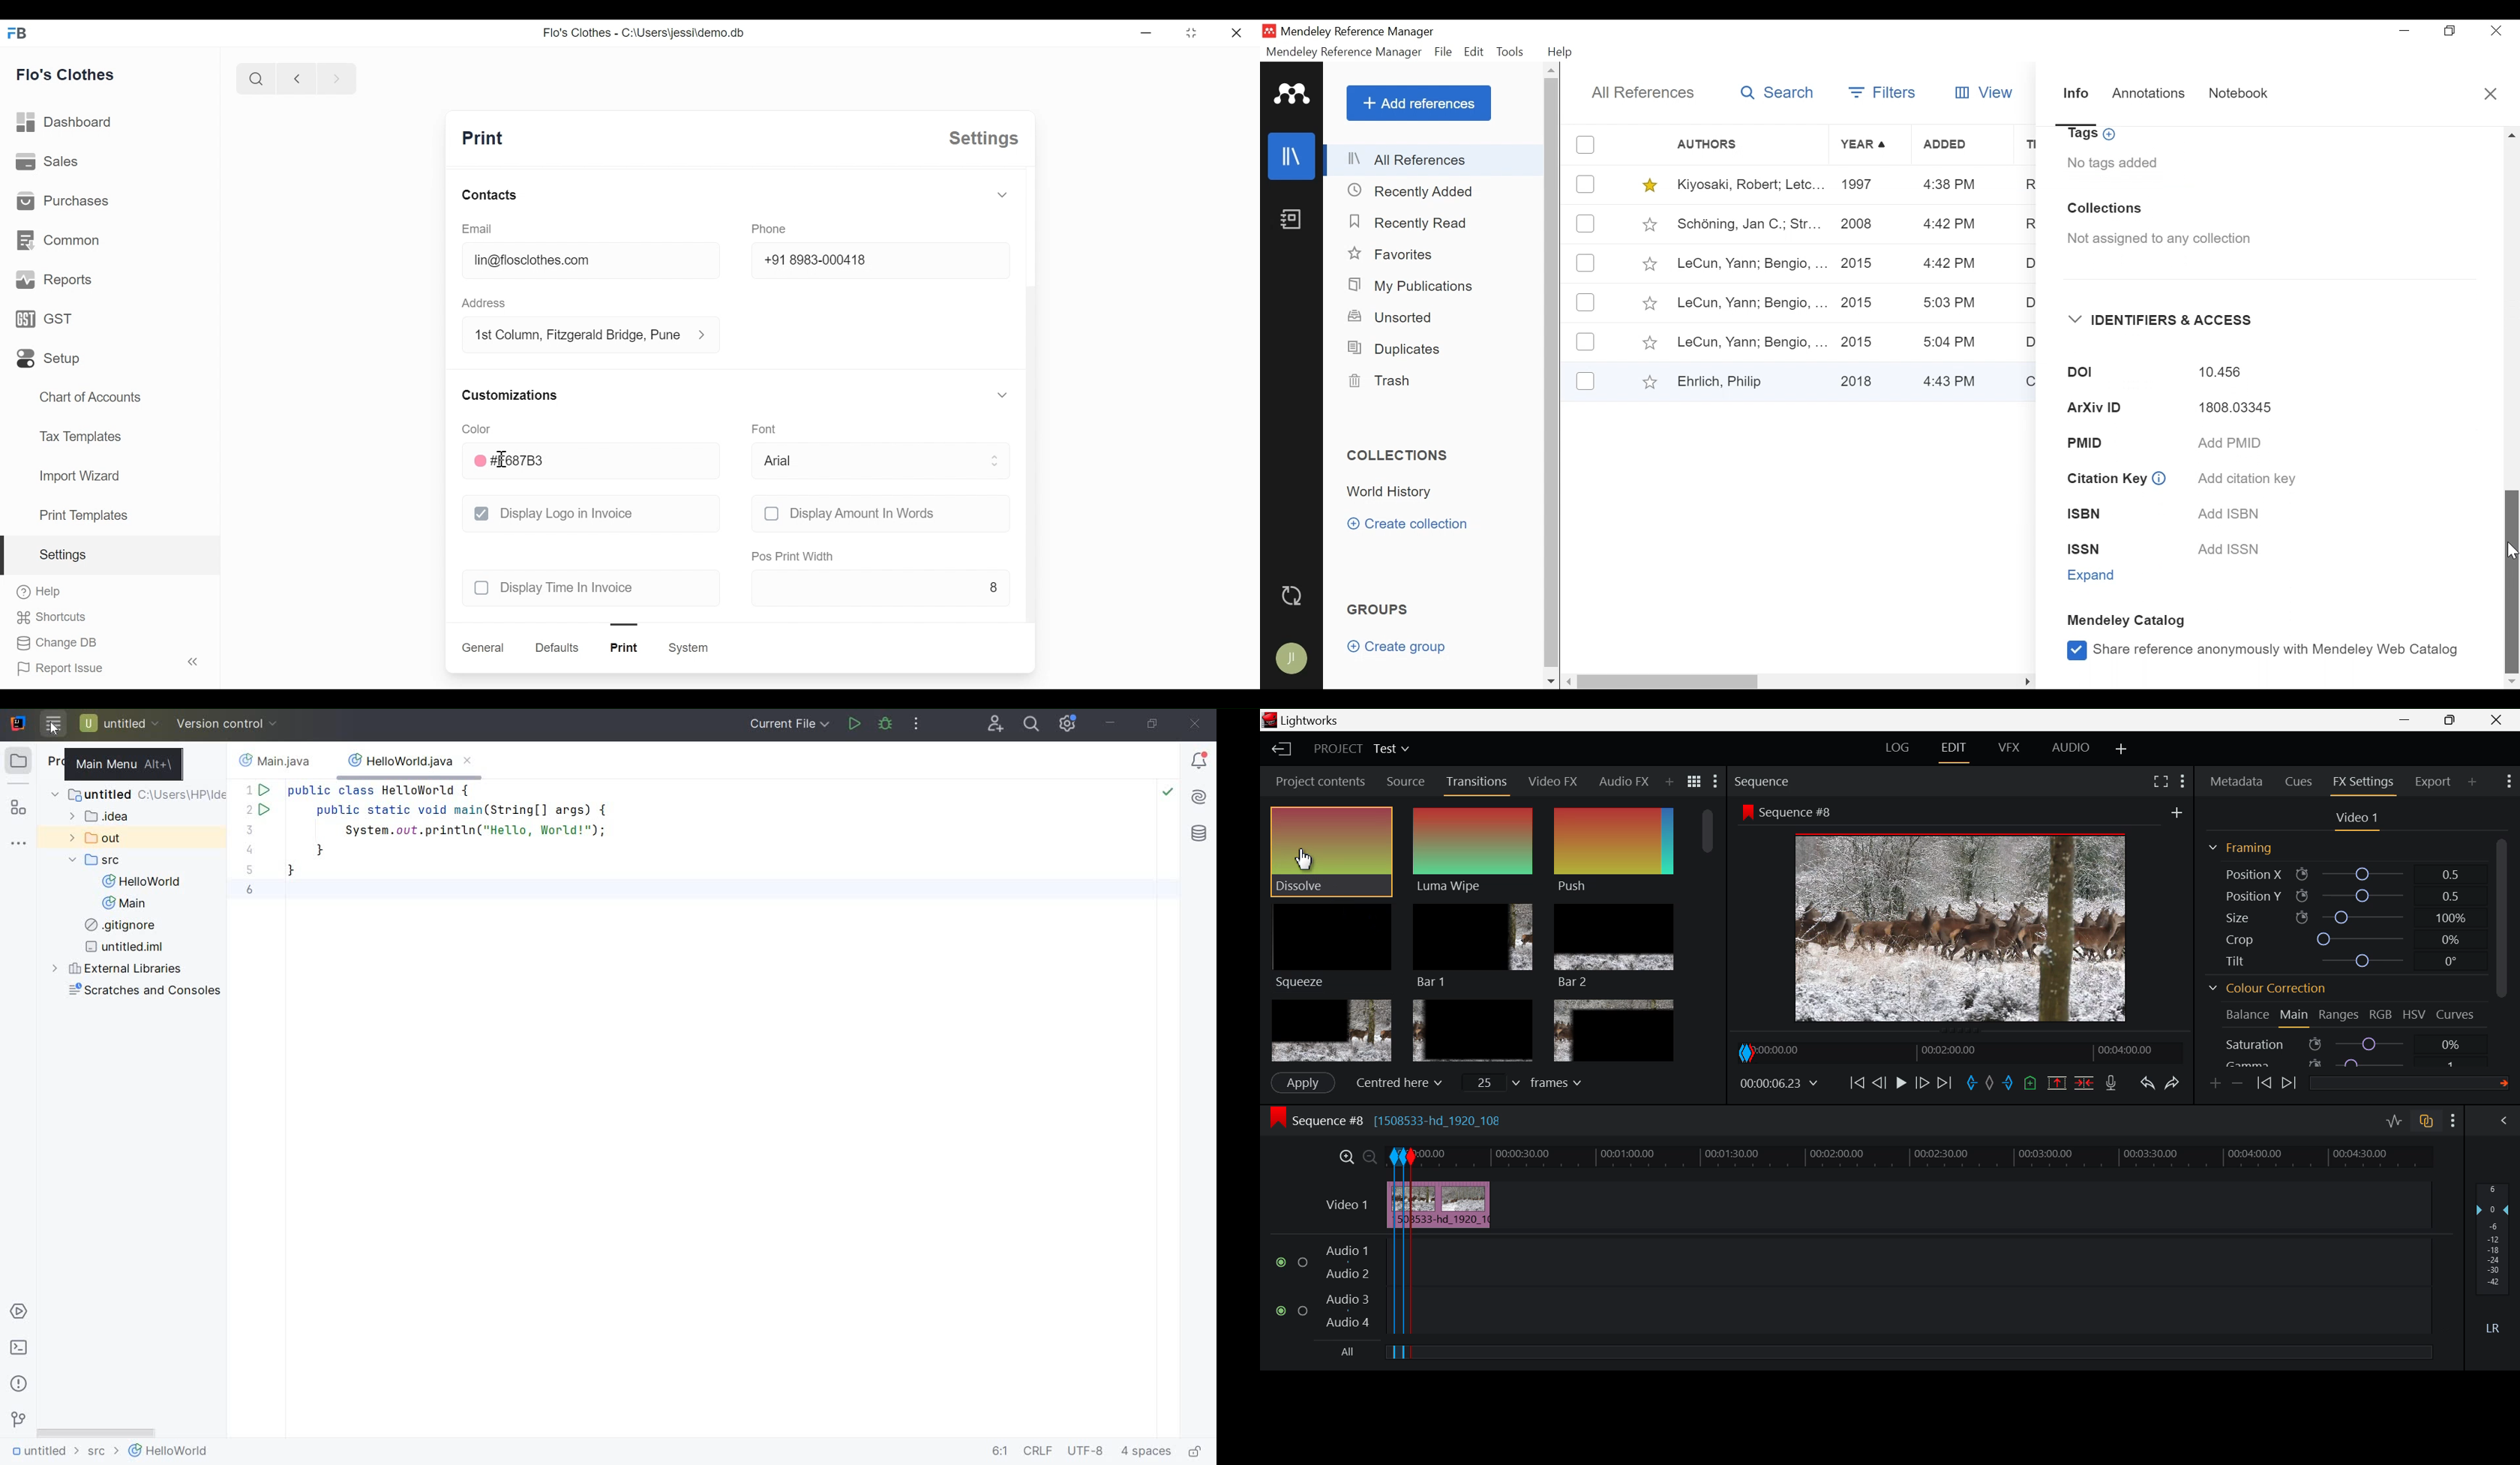 The image size is (2520, 1484). What do you see at coordinates (1292, 595) in the screenshot?
I see `Sync` at bounding box center [1292, 595].